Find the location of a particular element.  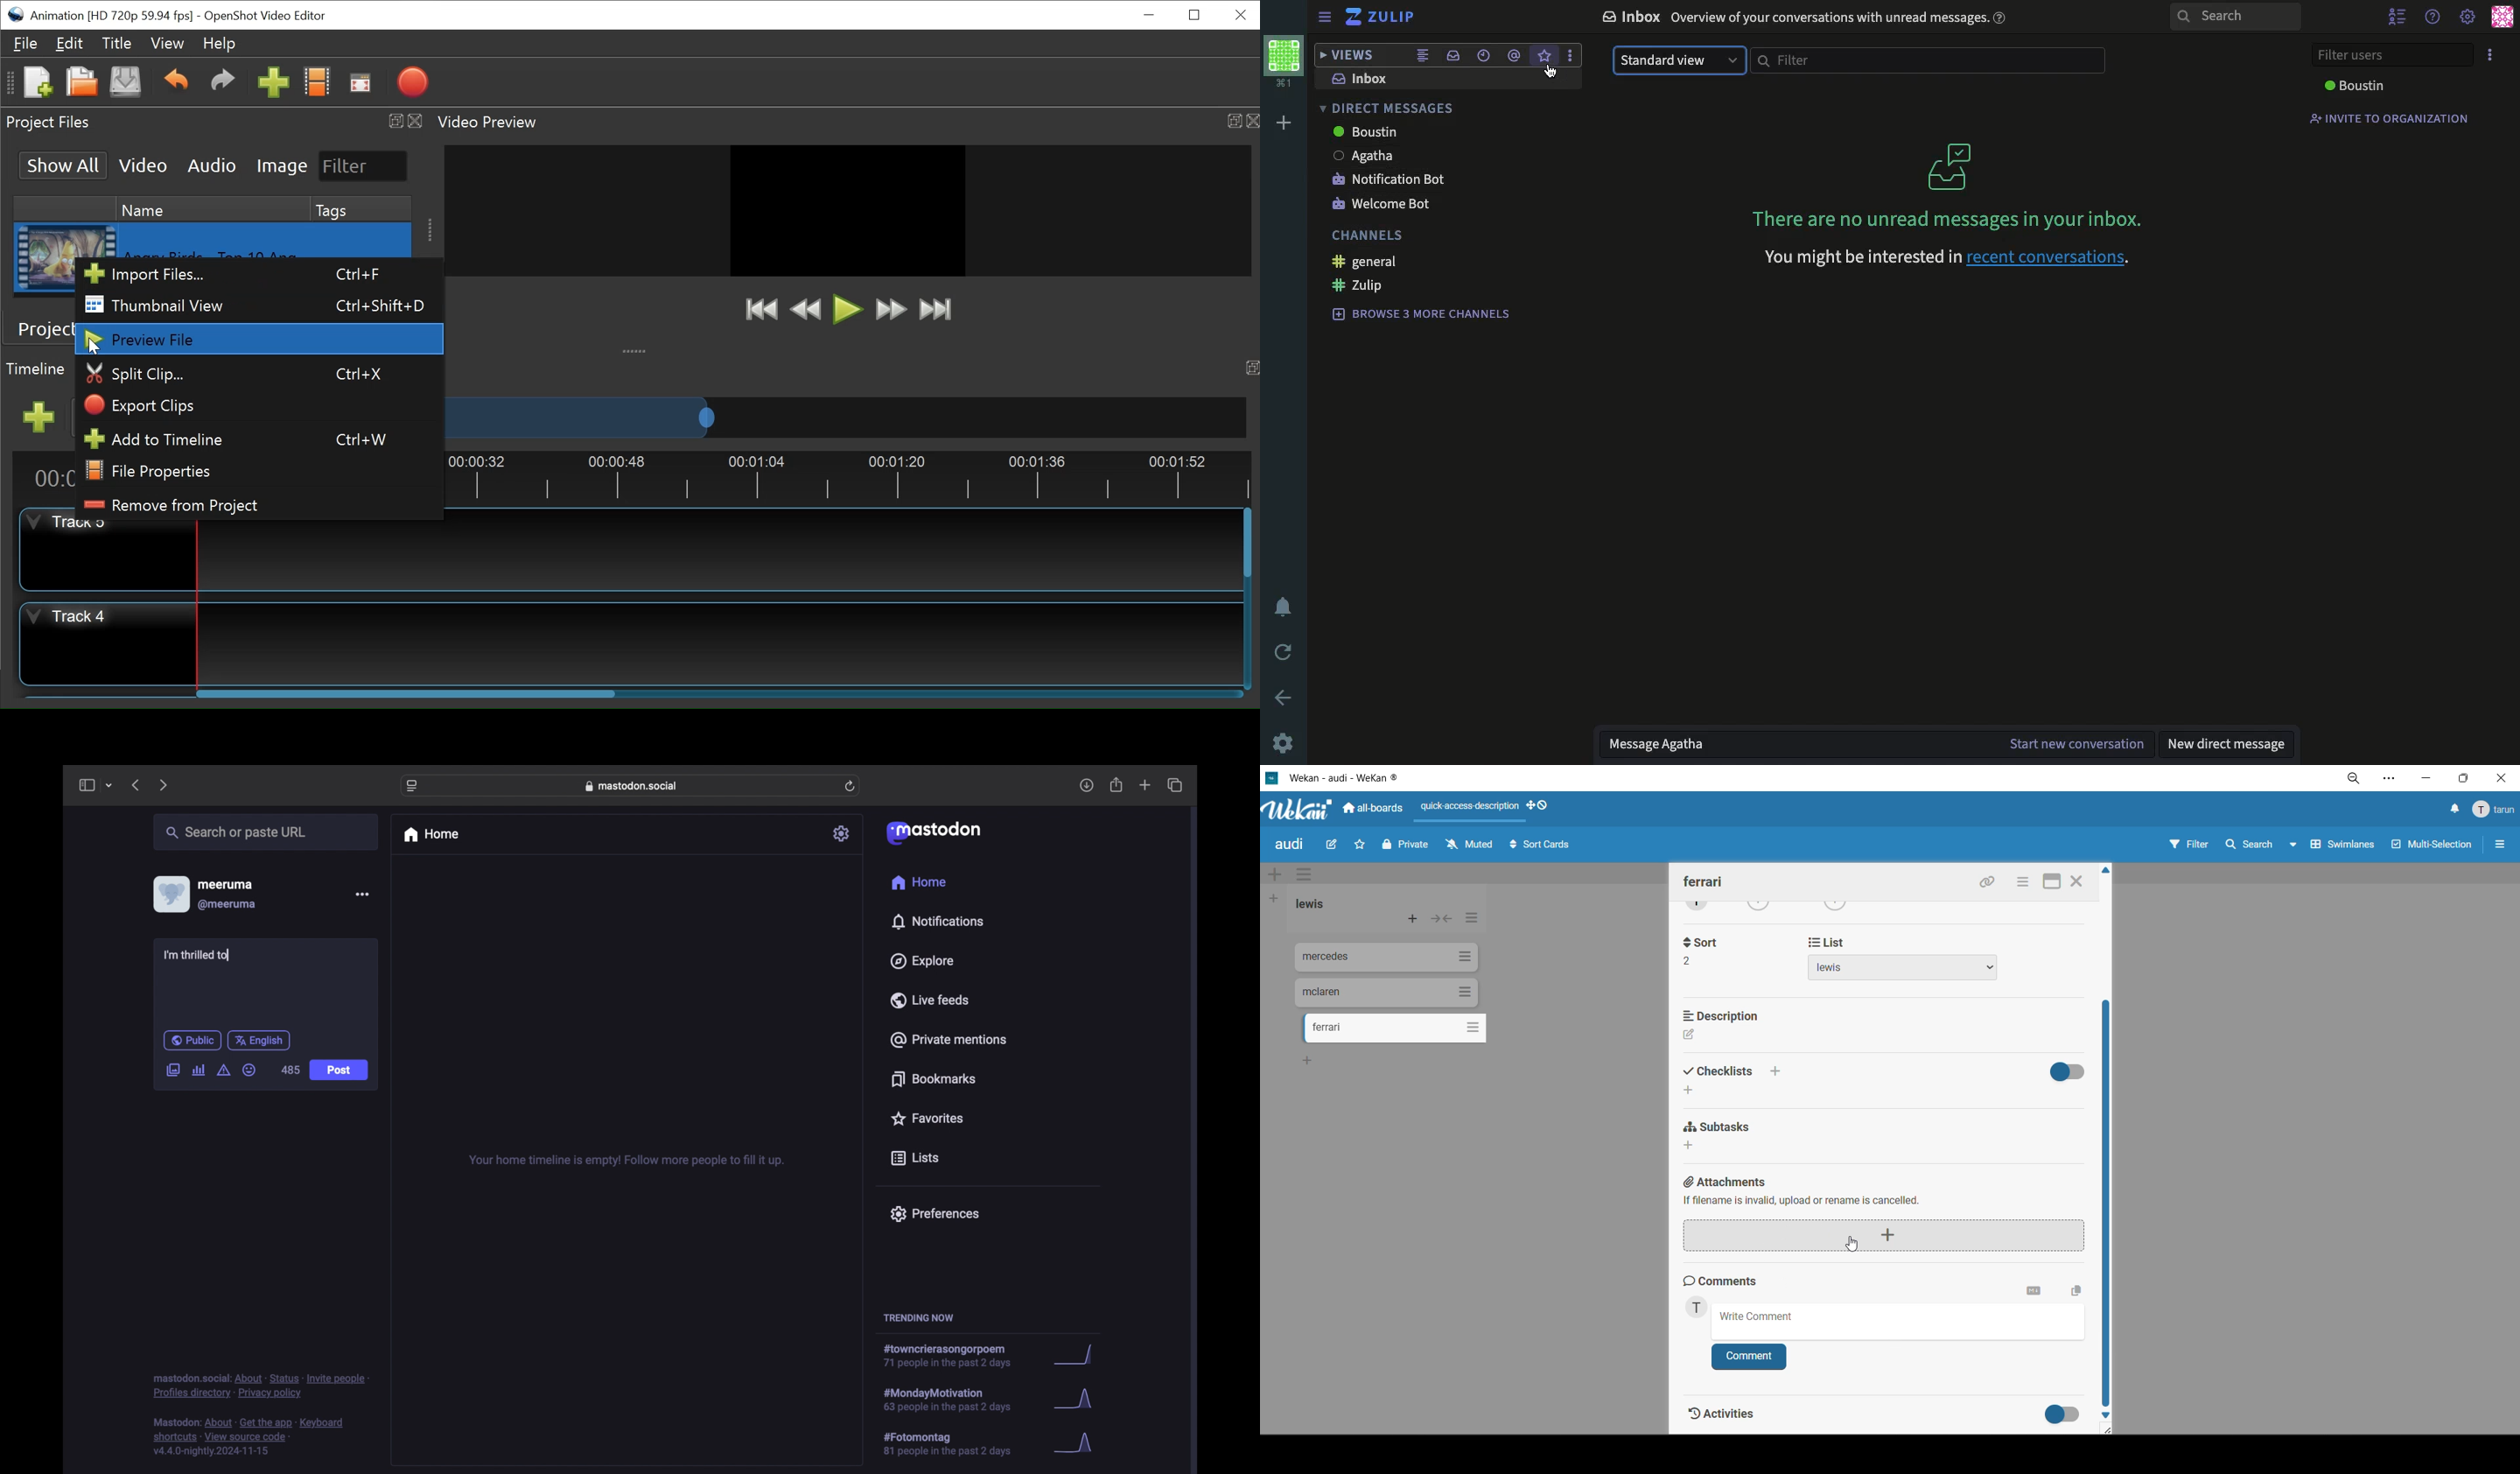

filter users is located at coordinates (2395, 55).